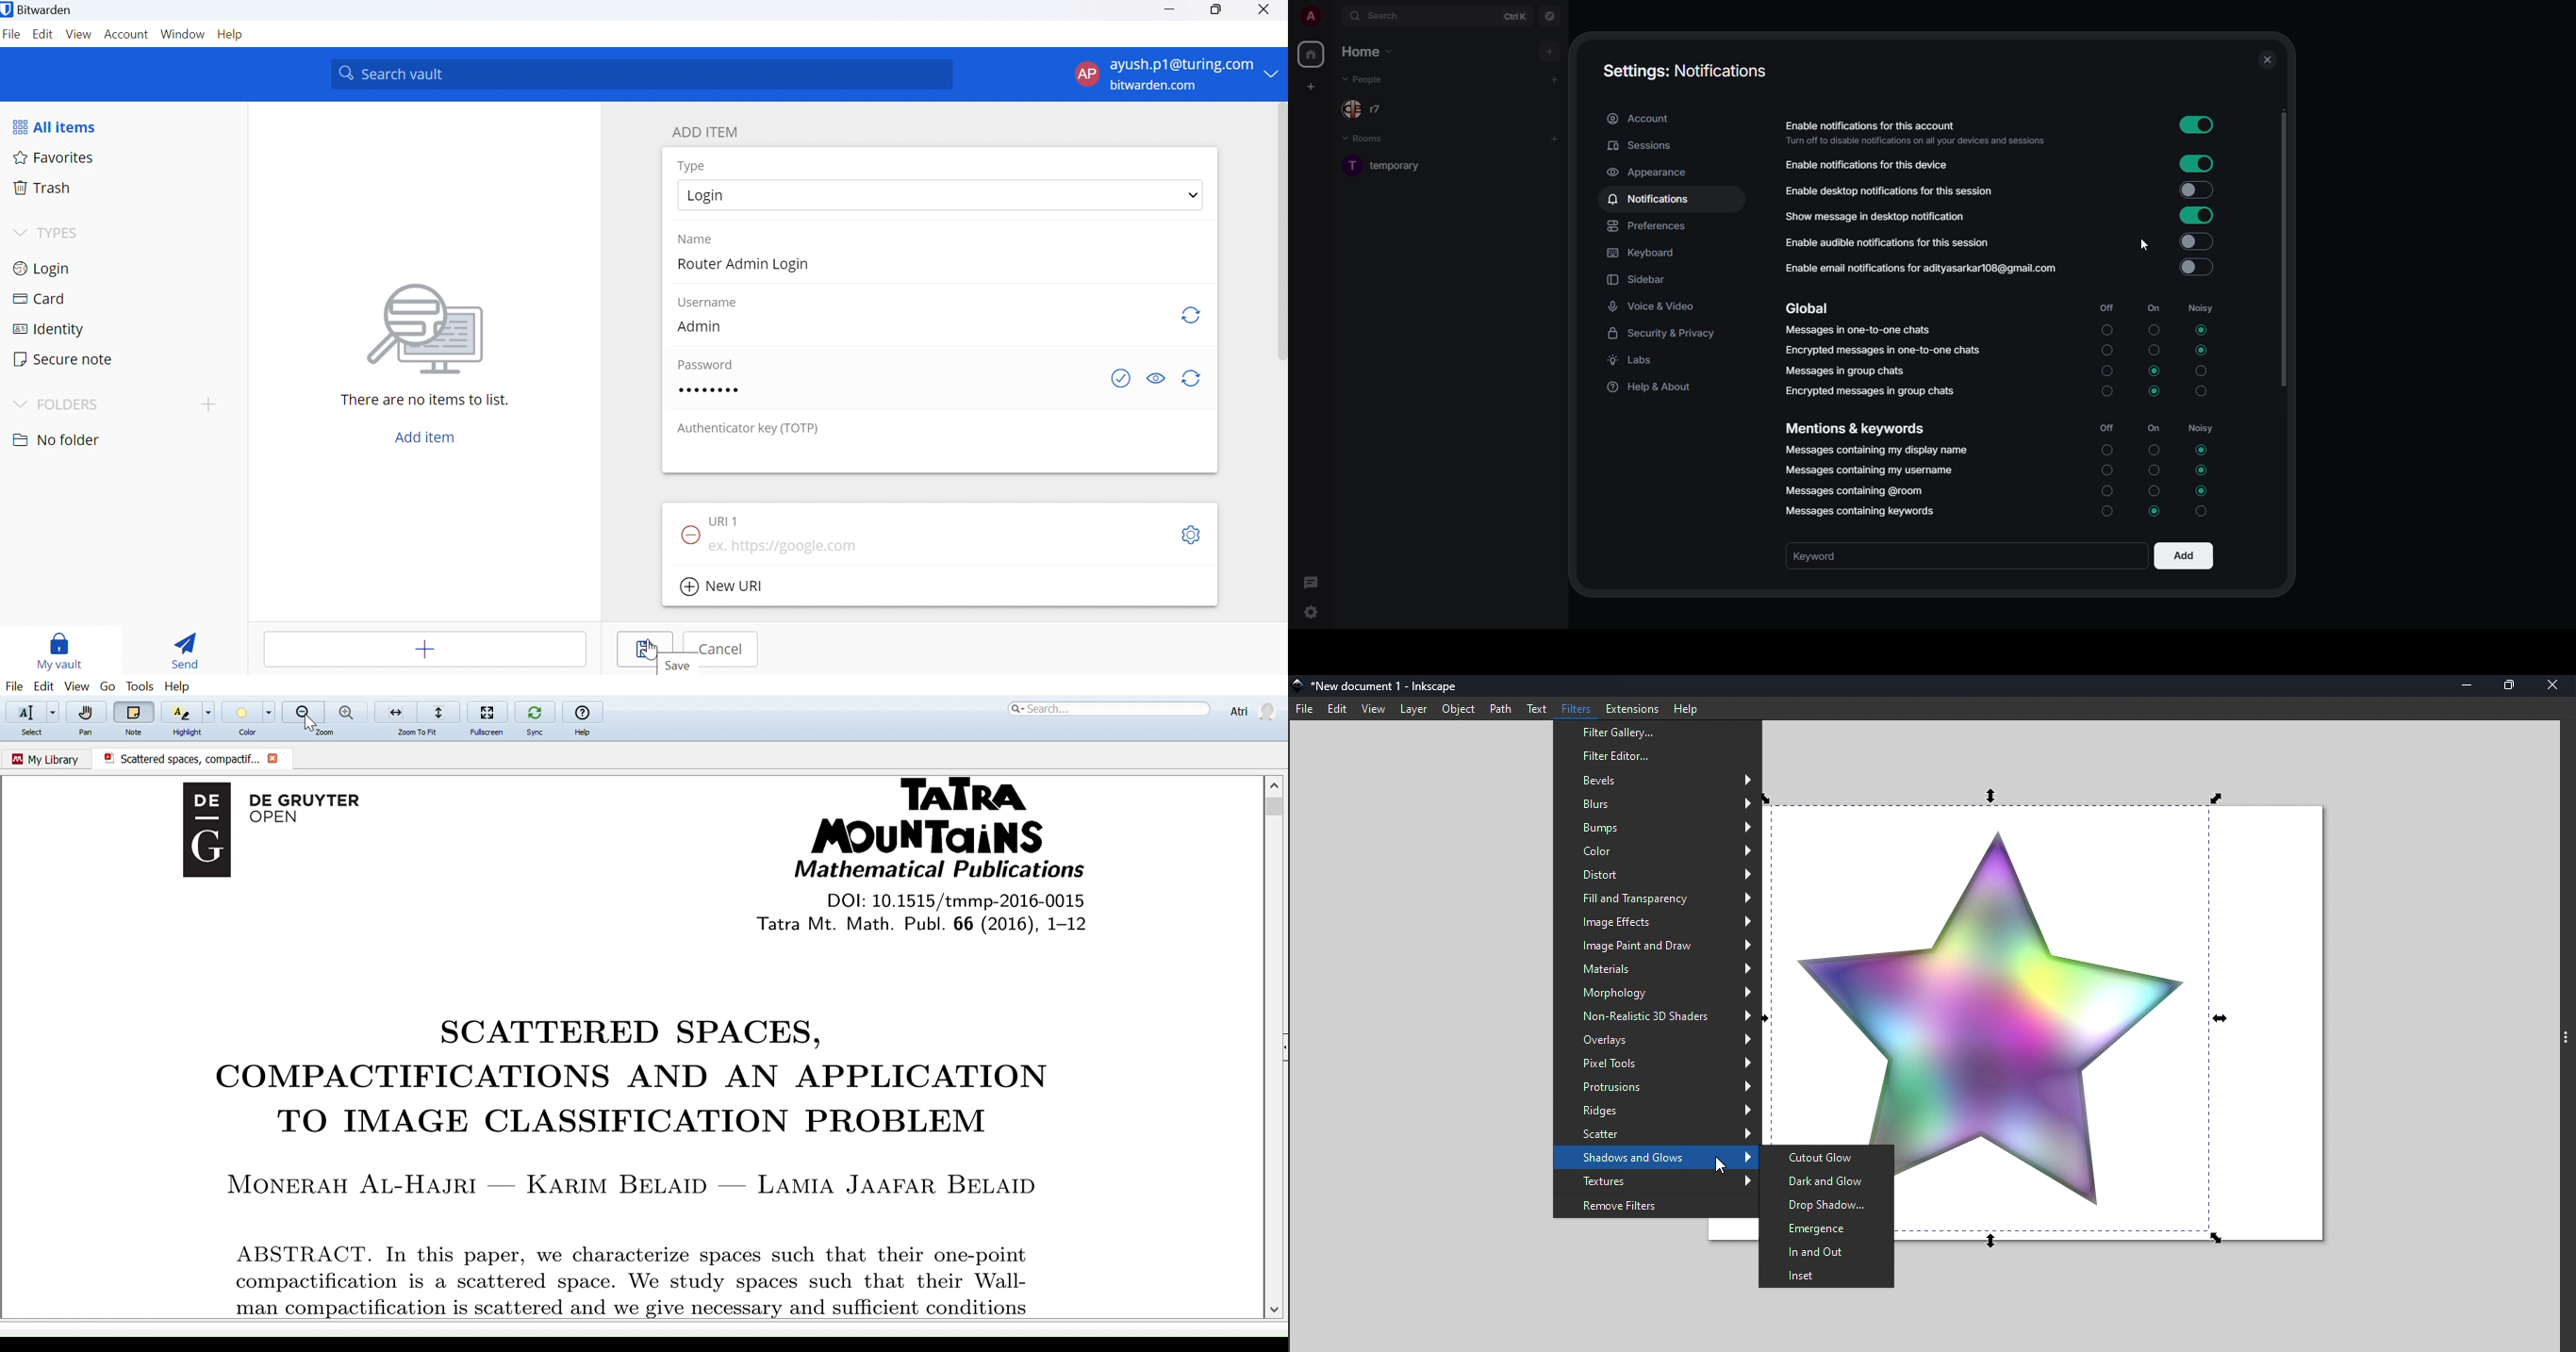  What do you see at coordinates (183, 36) in the screenshot?
I see `Windows` at bounding box center [183, 36].